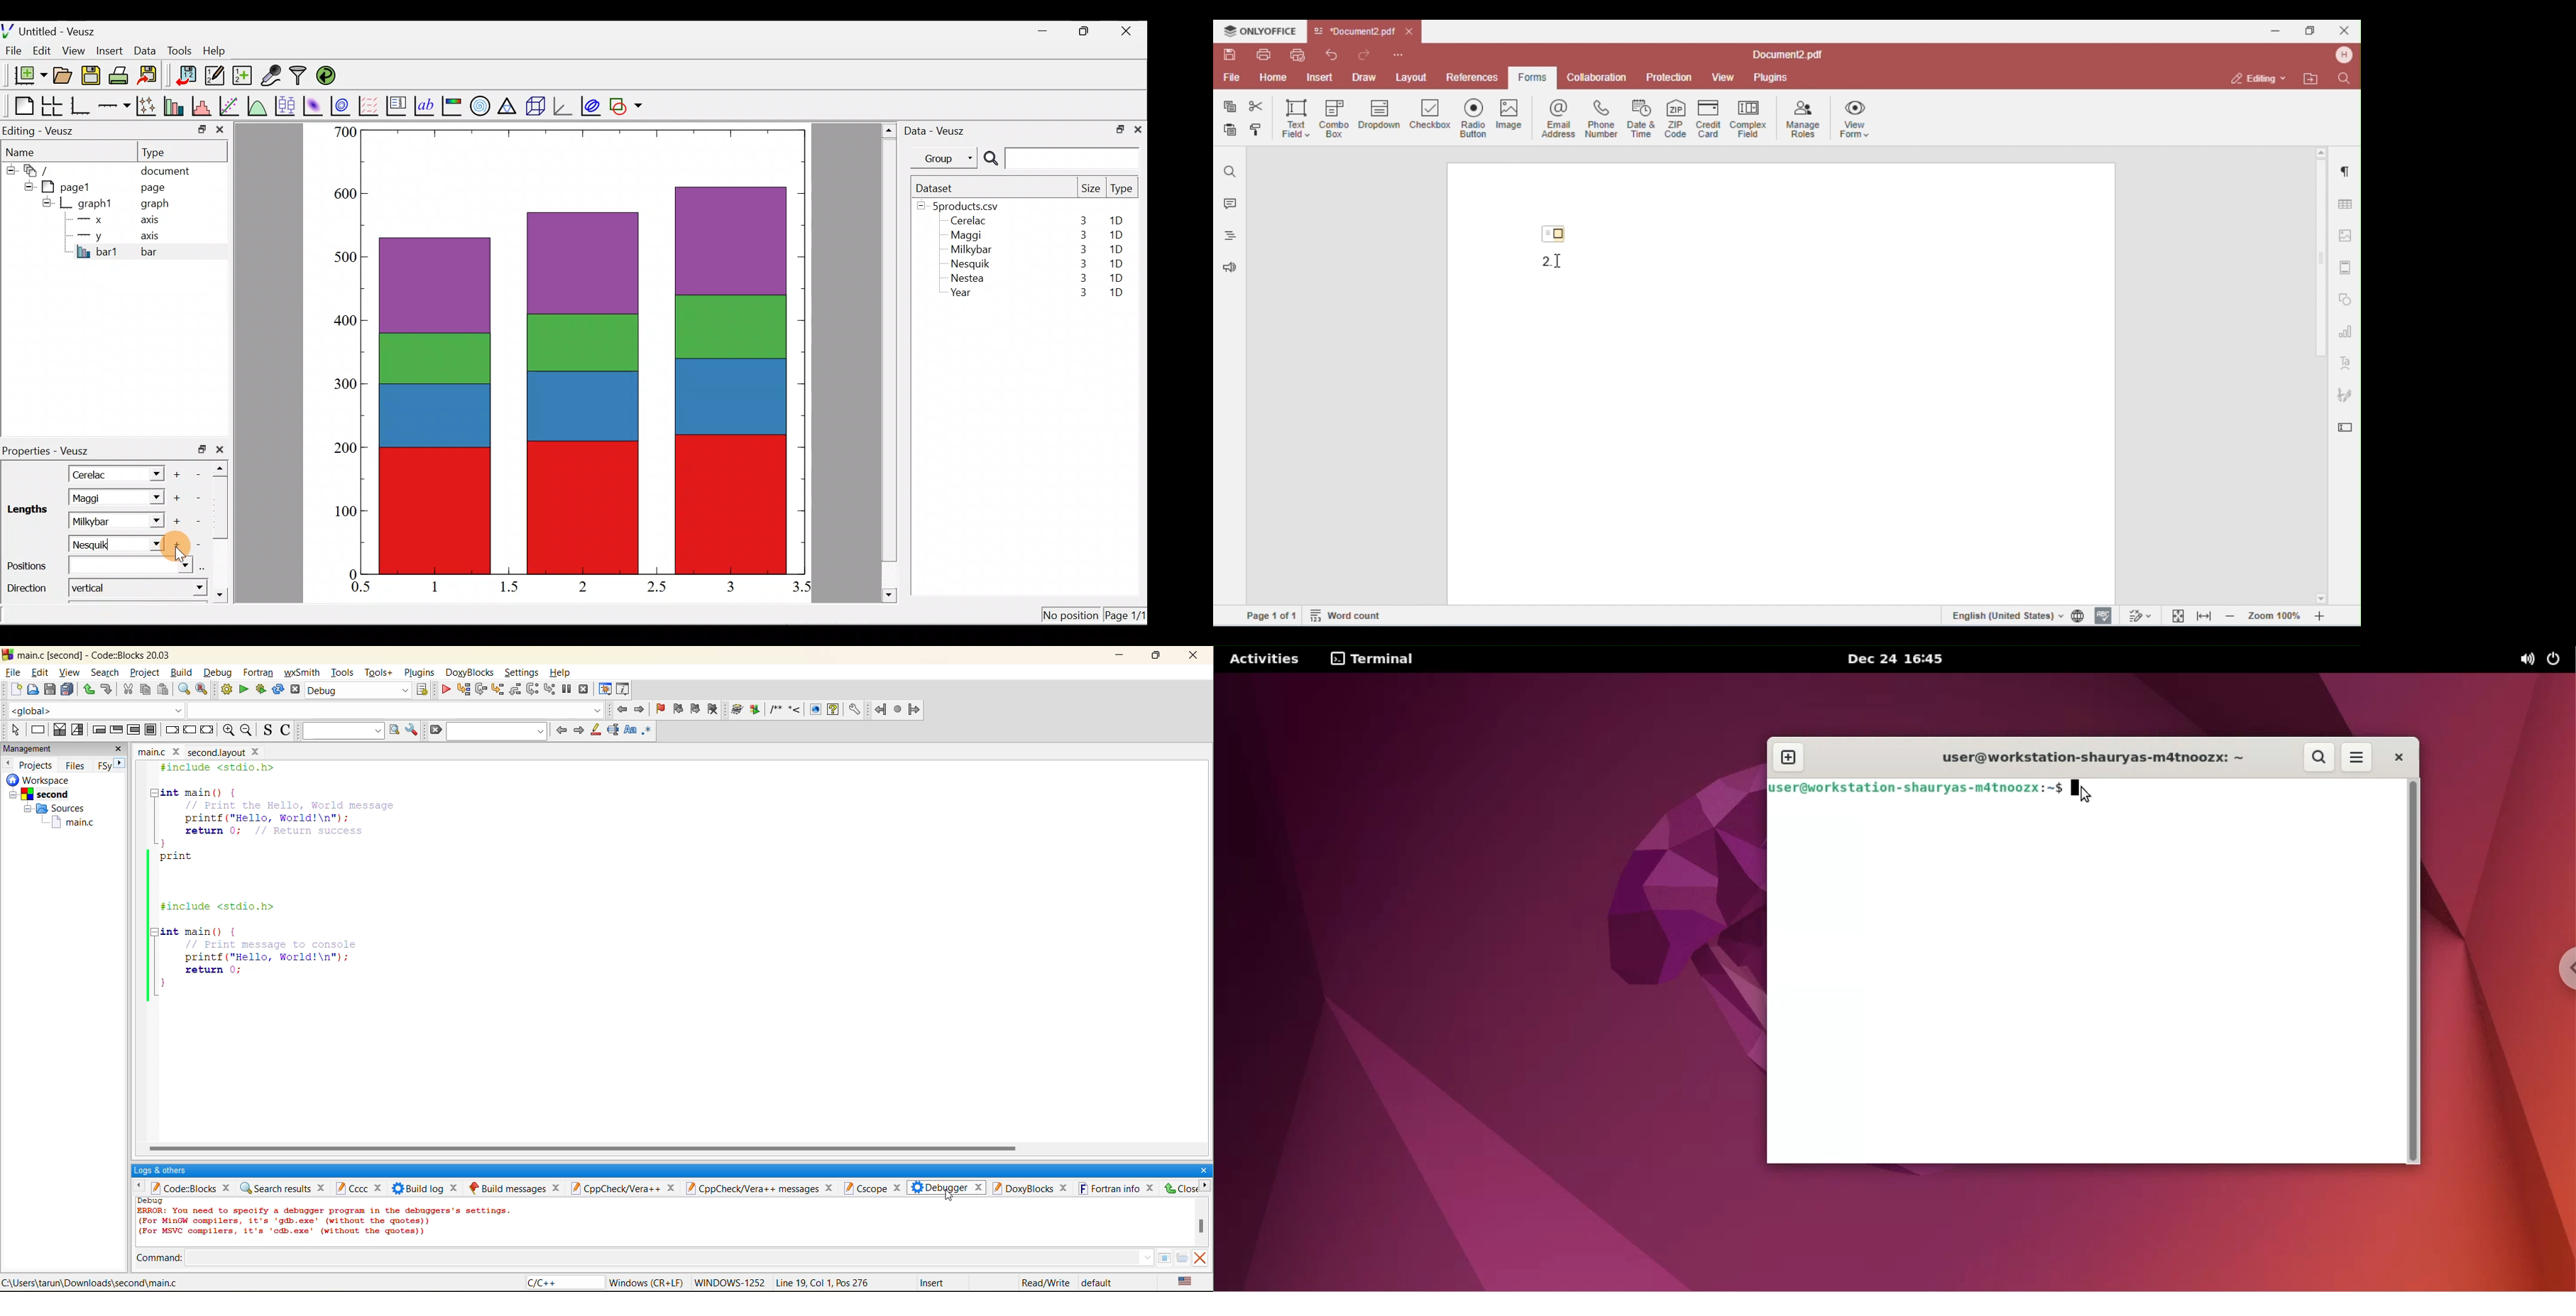  I want to click on cut, so click(128, 690).